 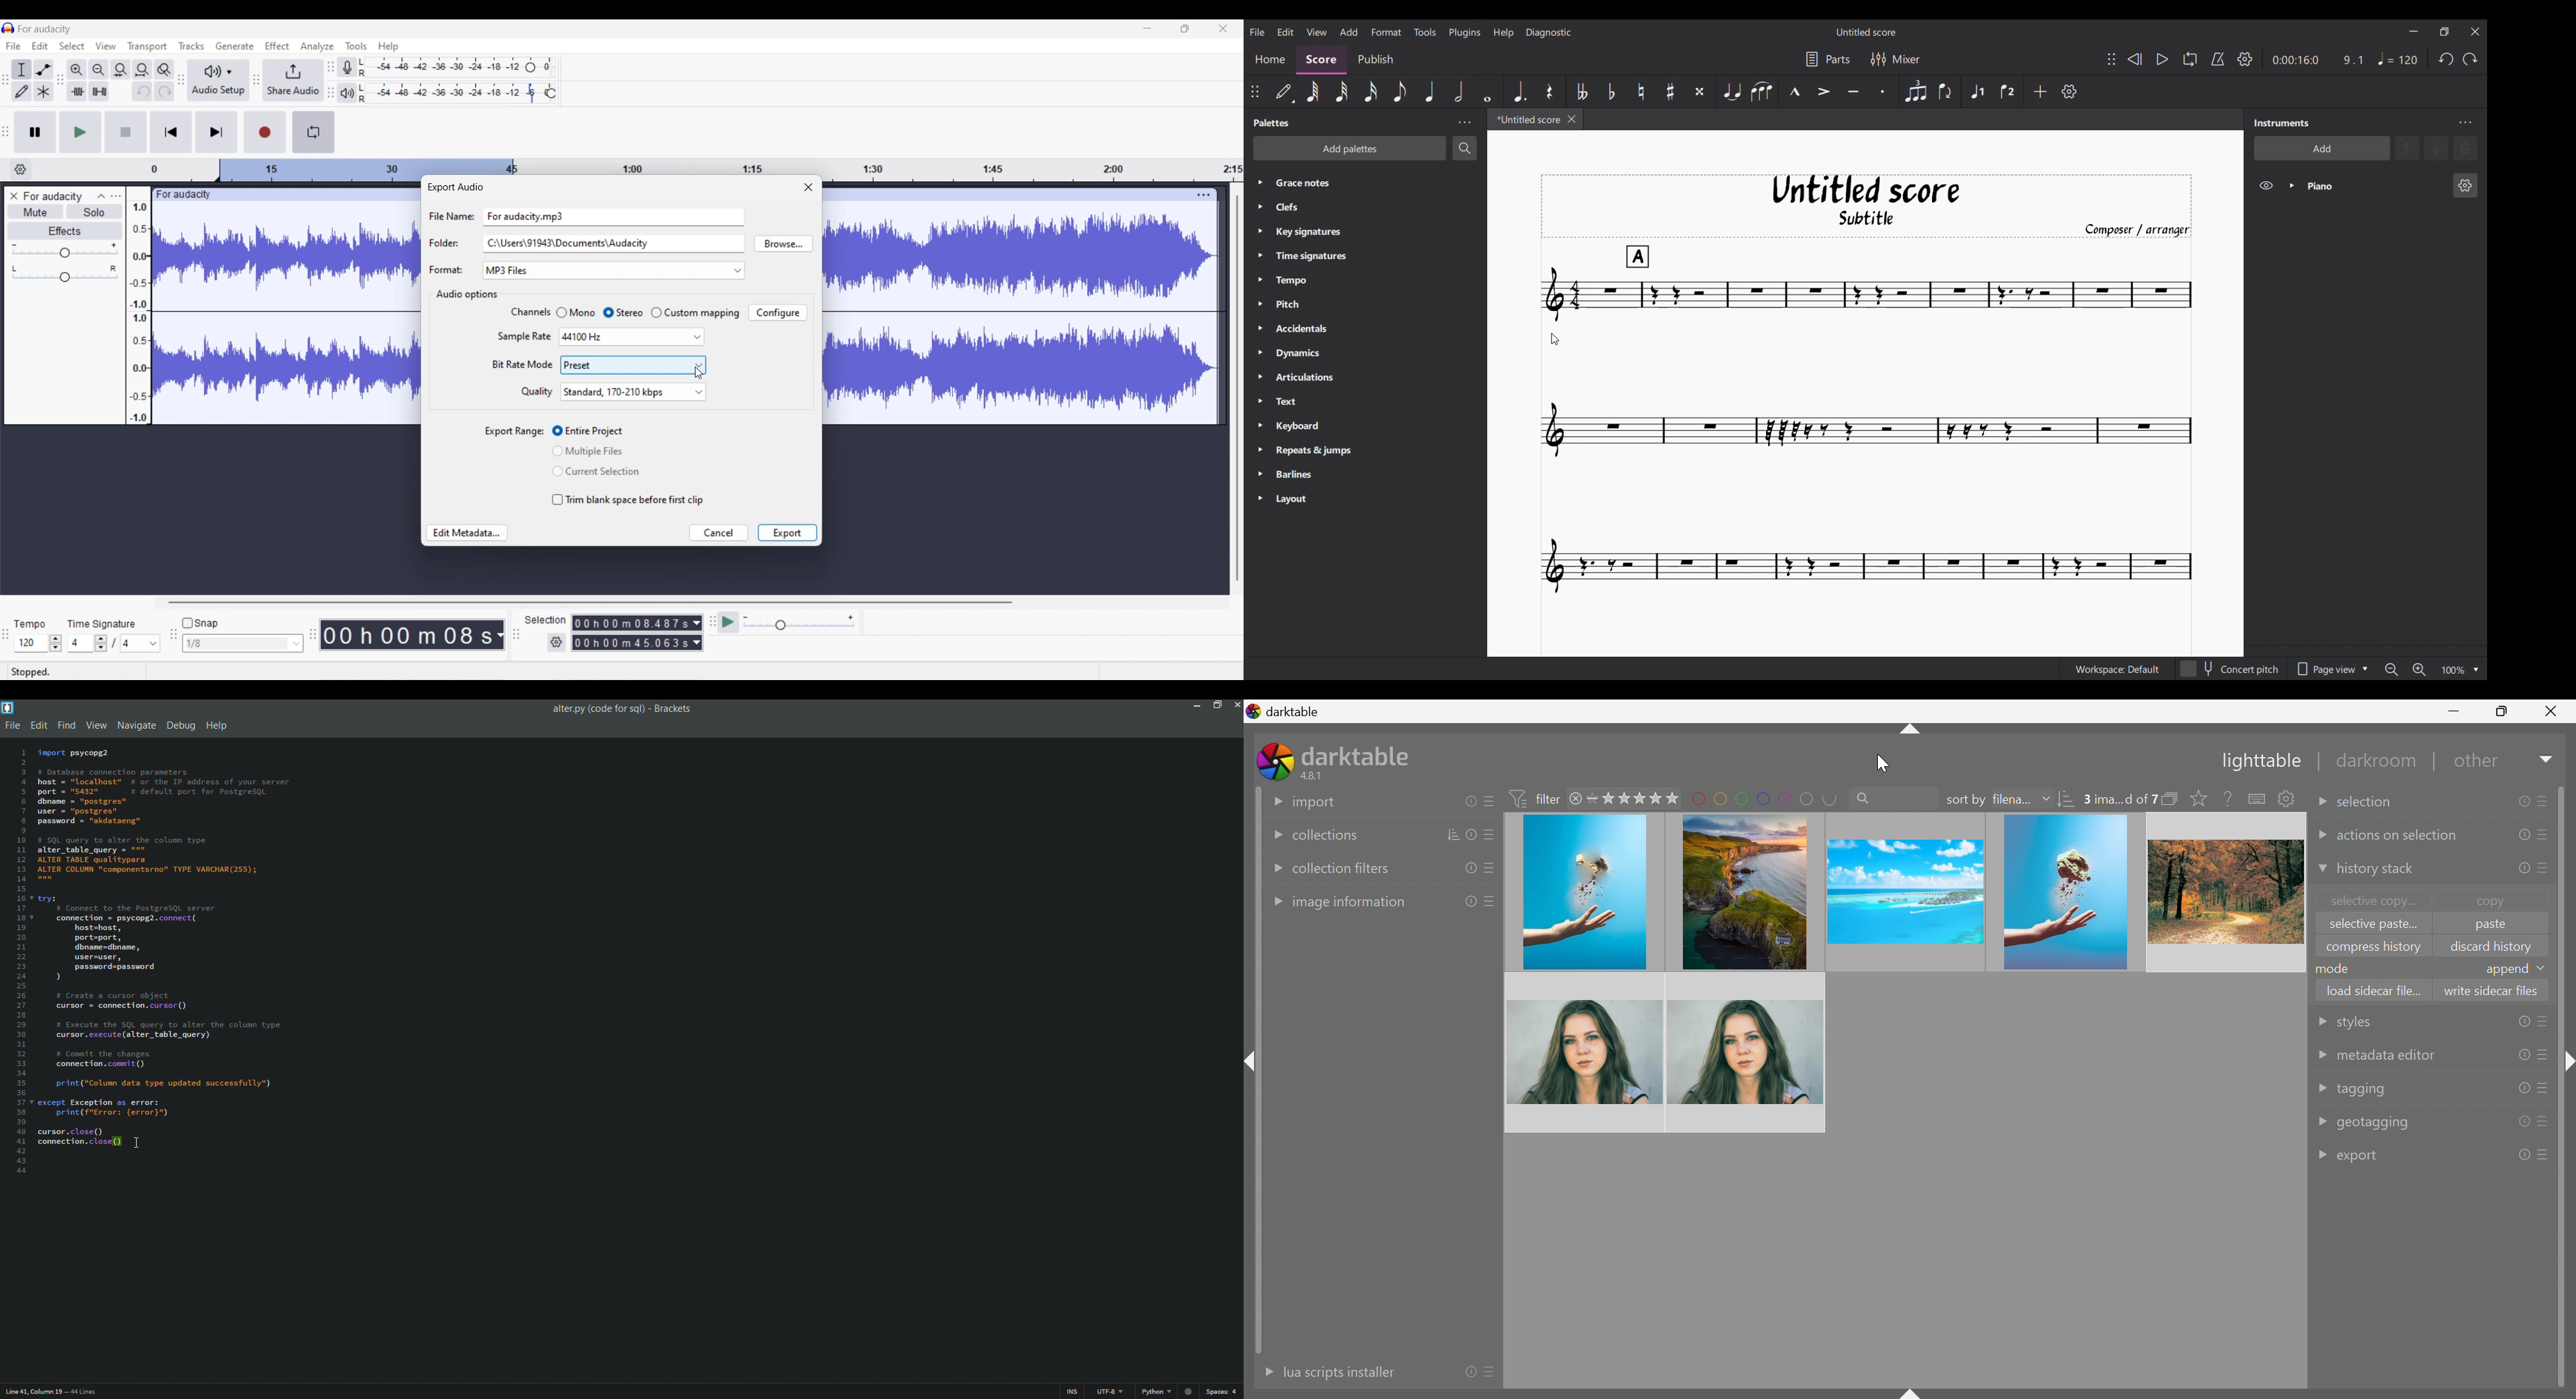 What do you see at coordinates (1109, 1392) in the screenshot?
I see `file encoding` at bounding box center [1109, 1392].